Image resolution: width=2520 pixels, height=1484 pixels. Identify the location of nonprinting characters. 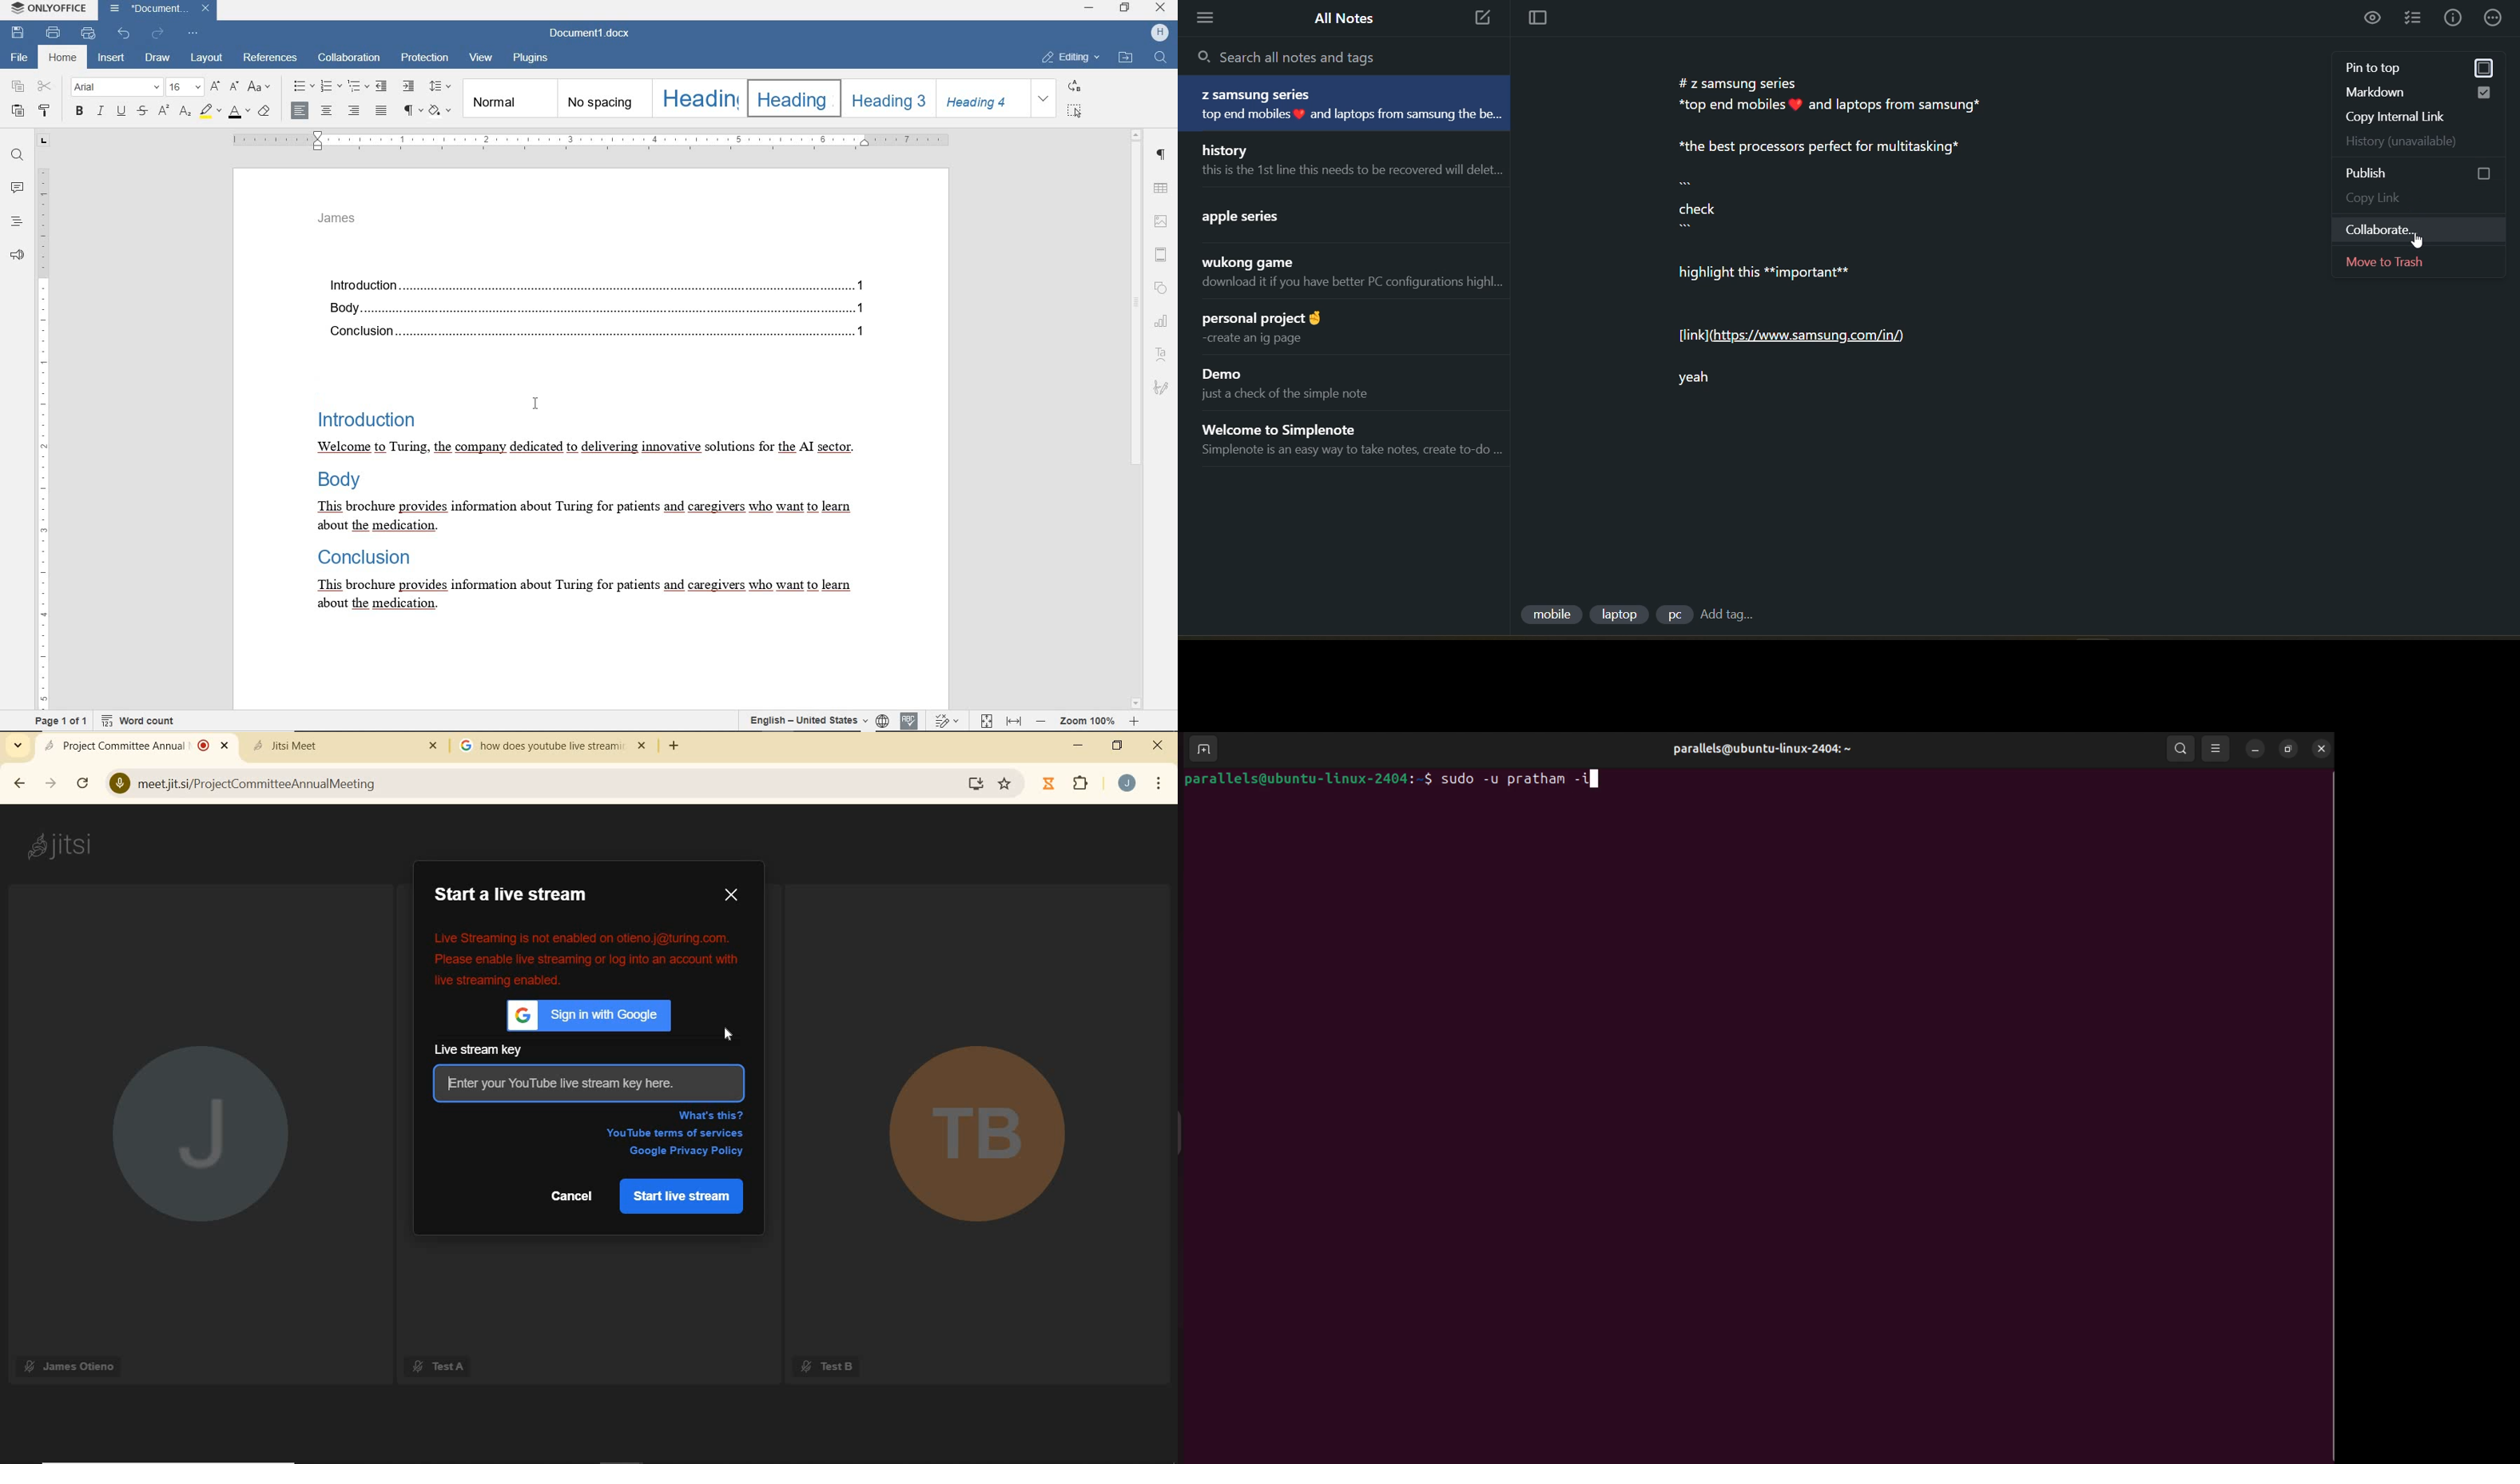
(412, 109).